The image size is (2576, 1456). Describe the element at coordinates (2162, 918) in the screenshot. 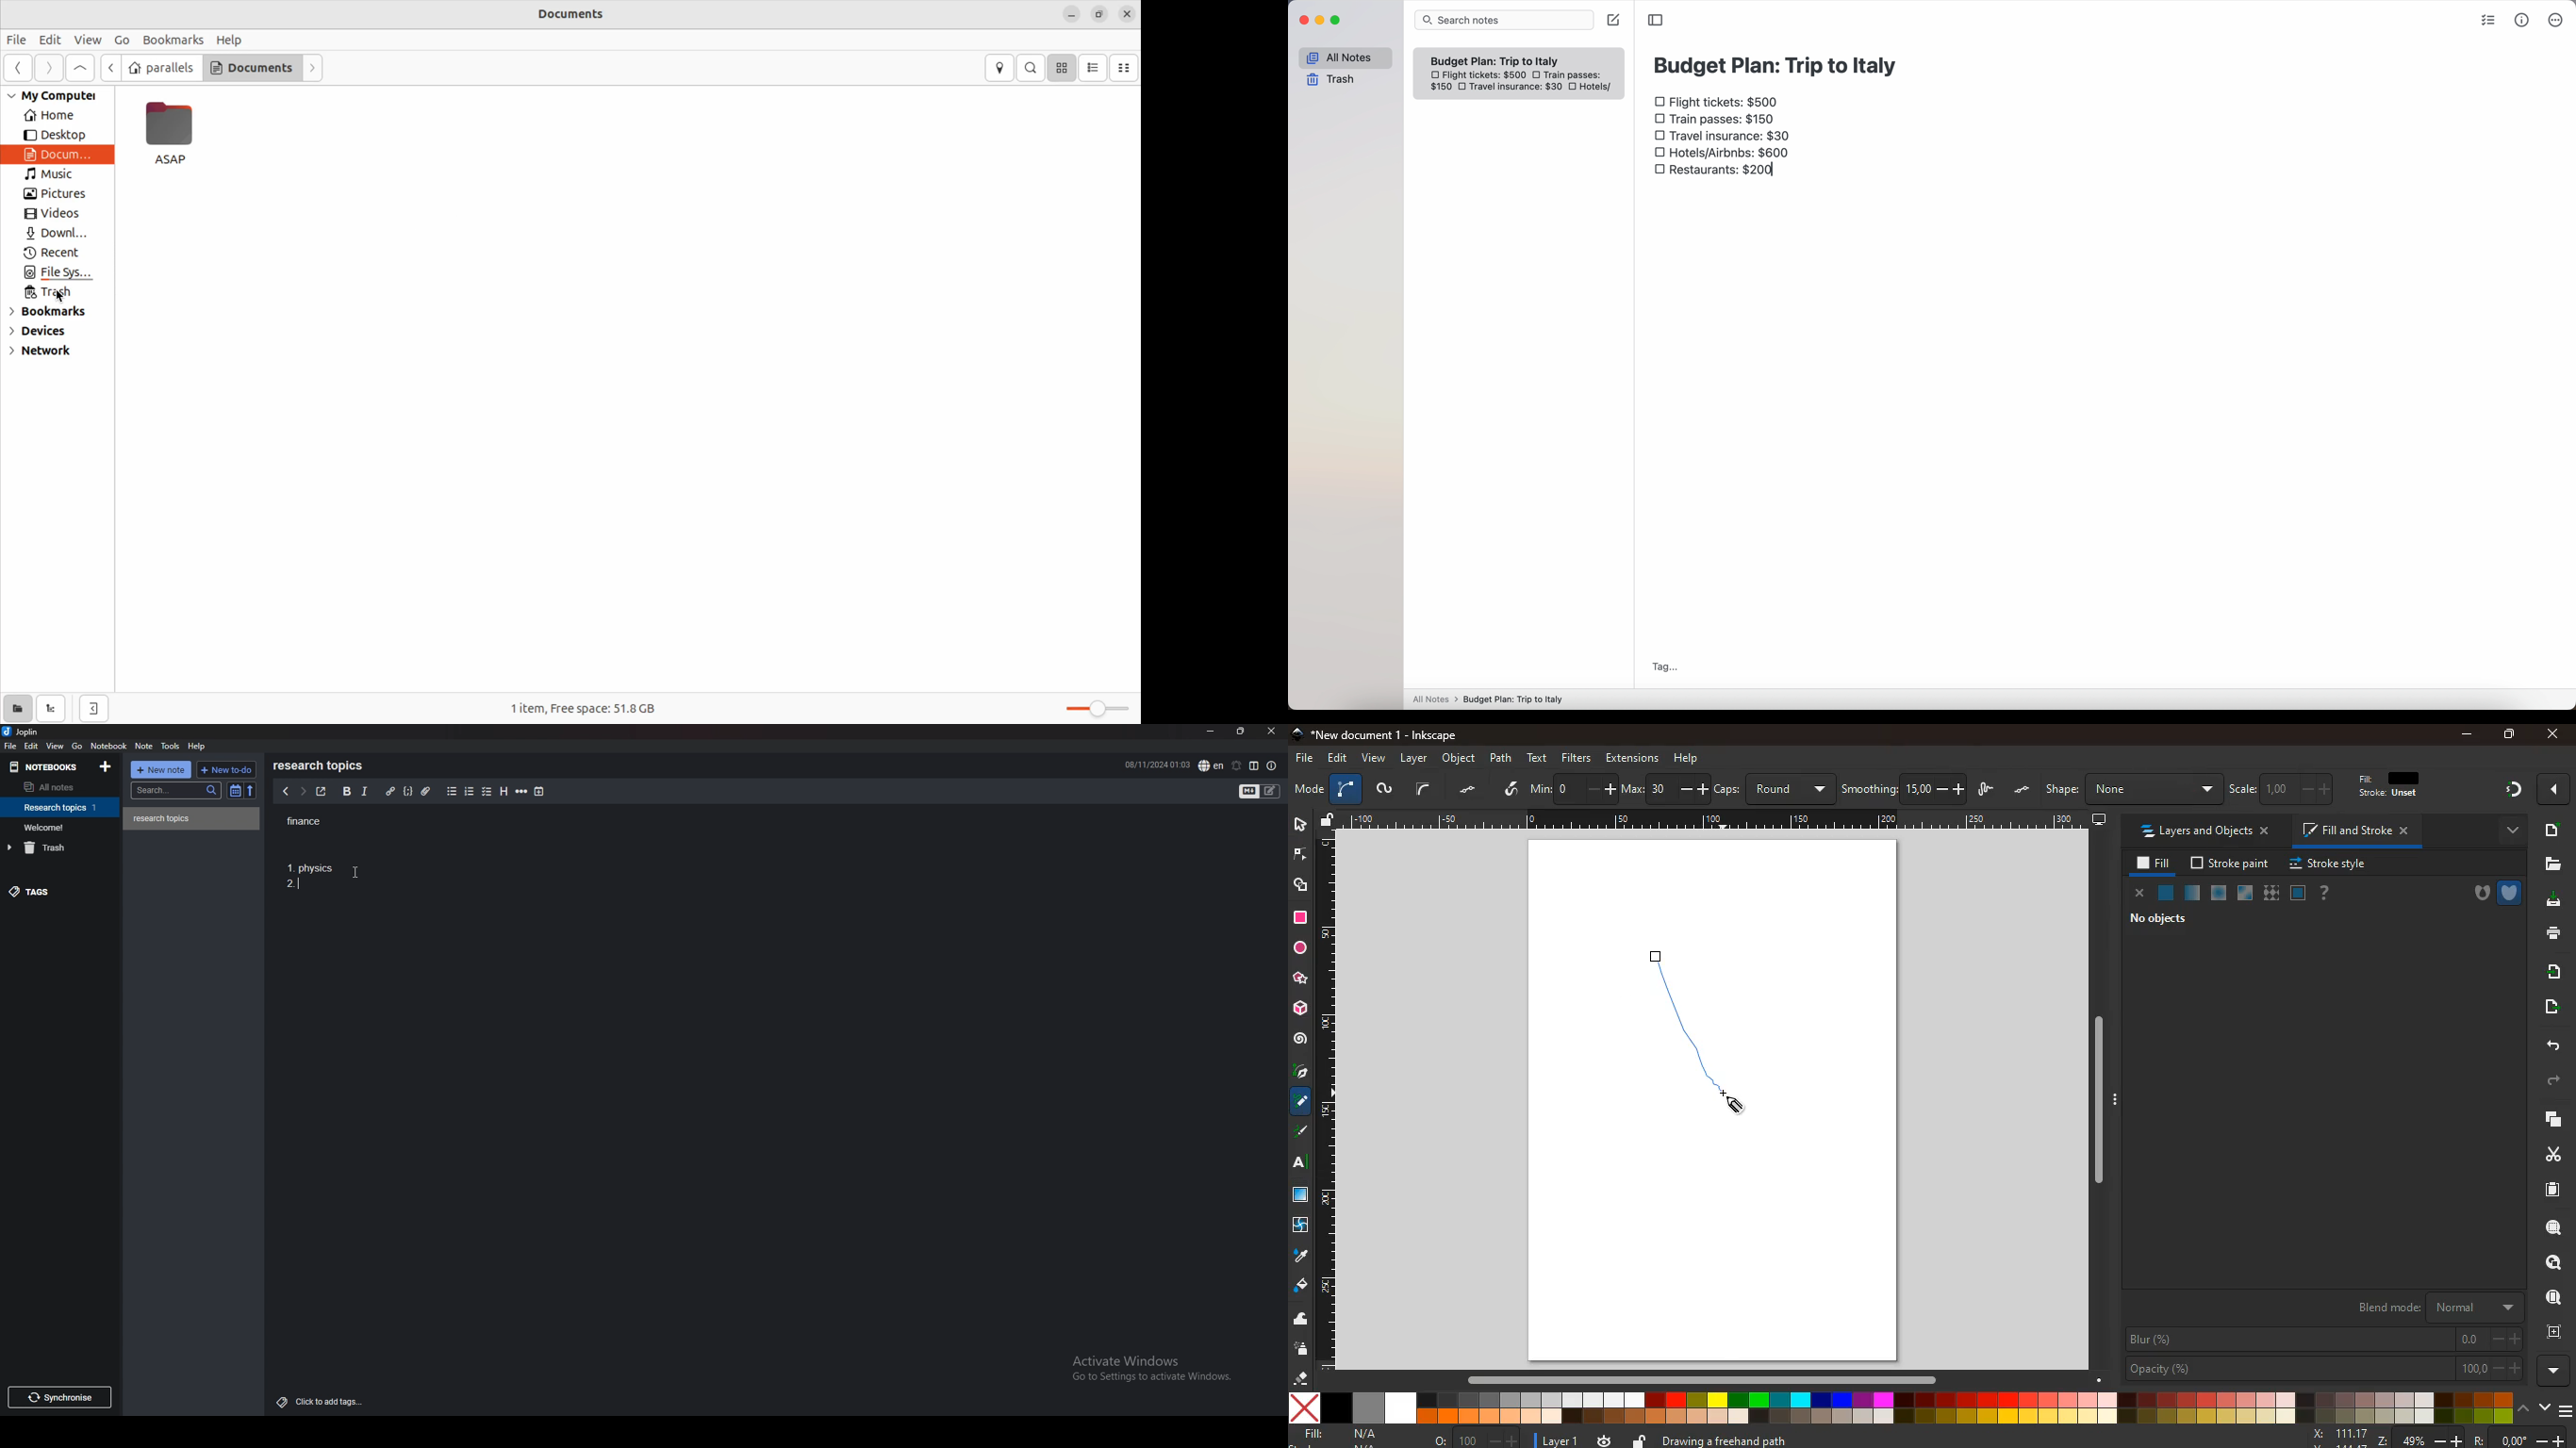

I see `no objects` at that location.